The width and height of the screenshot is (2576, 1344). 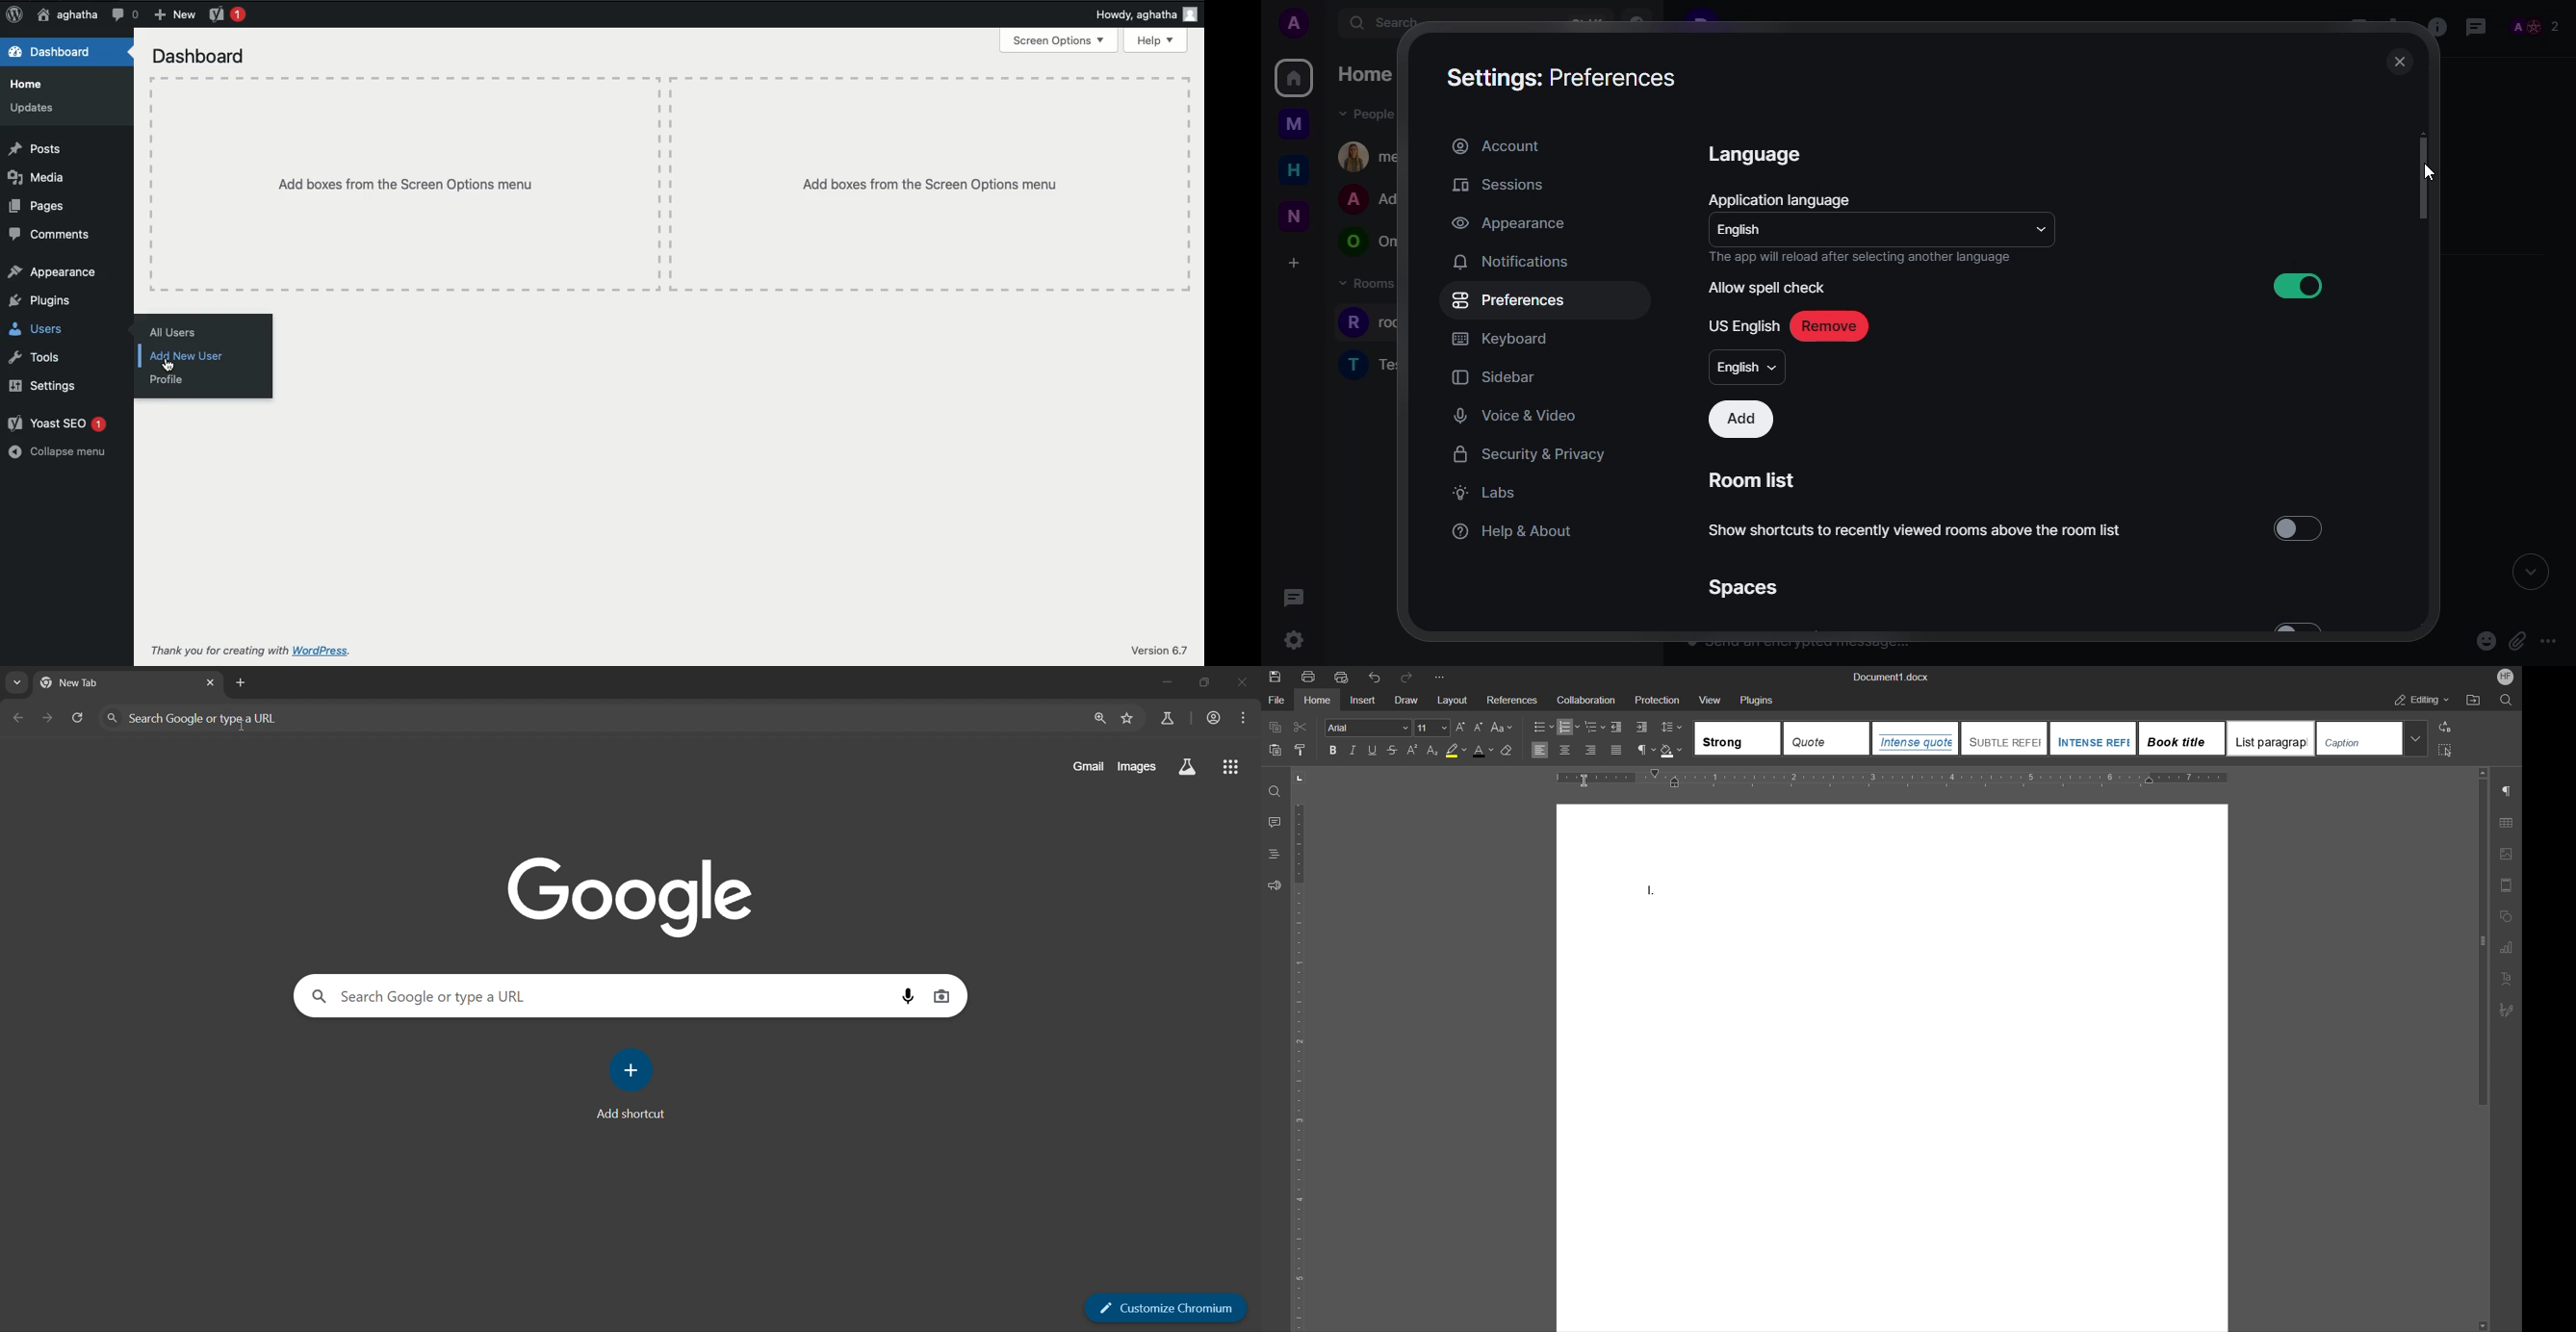 I want to click on Posts, so click(x=42, y=150).